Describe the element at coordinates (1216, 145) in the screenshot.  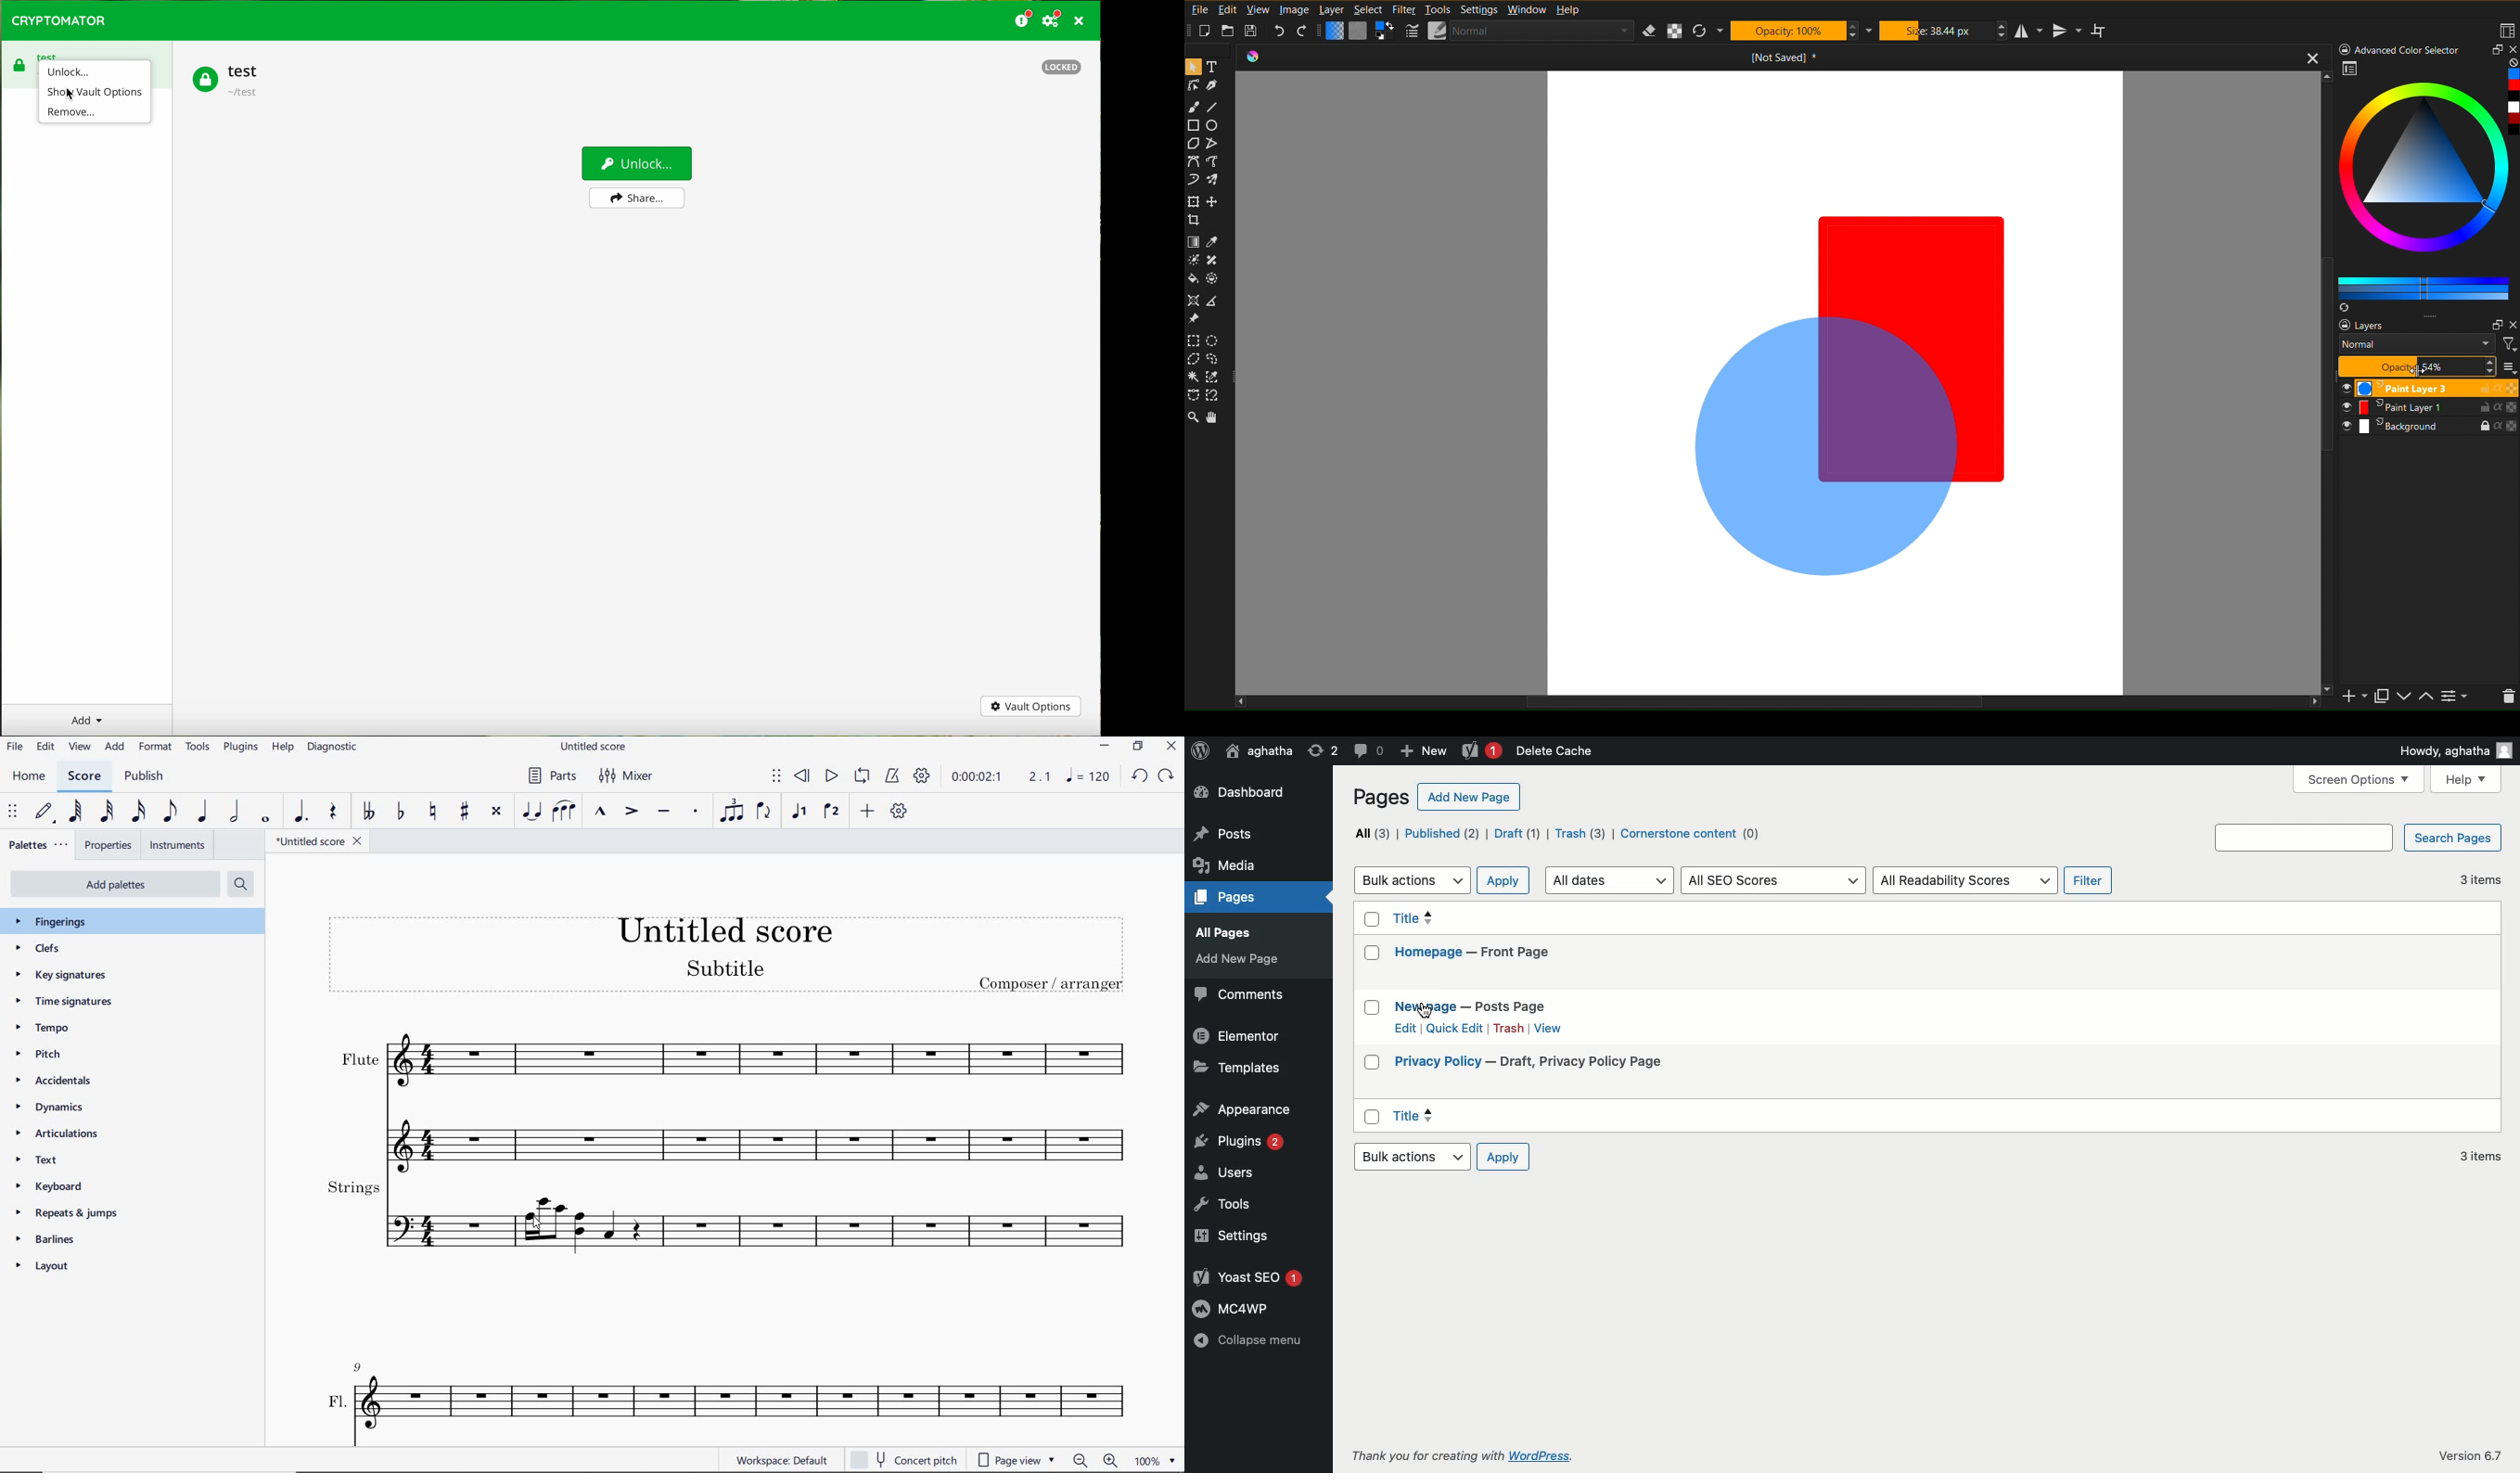
I see `Shape Tool` at that location.